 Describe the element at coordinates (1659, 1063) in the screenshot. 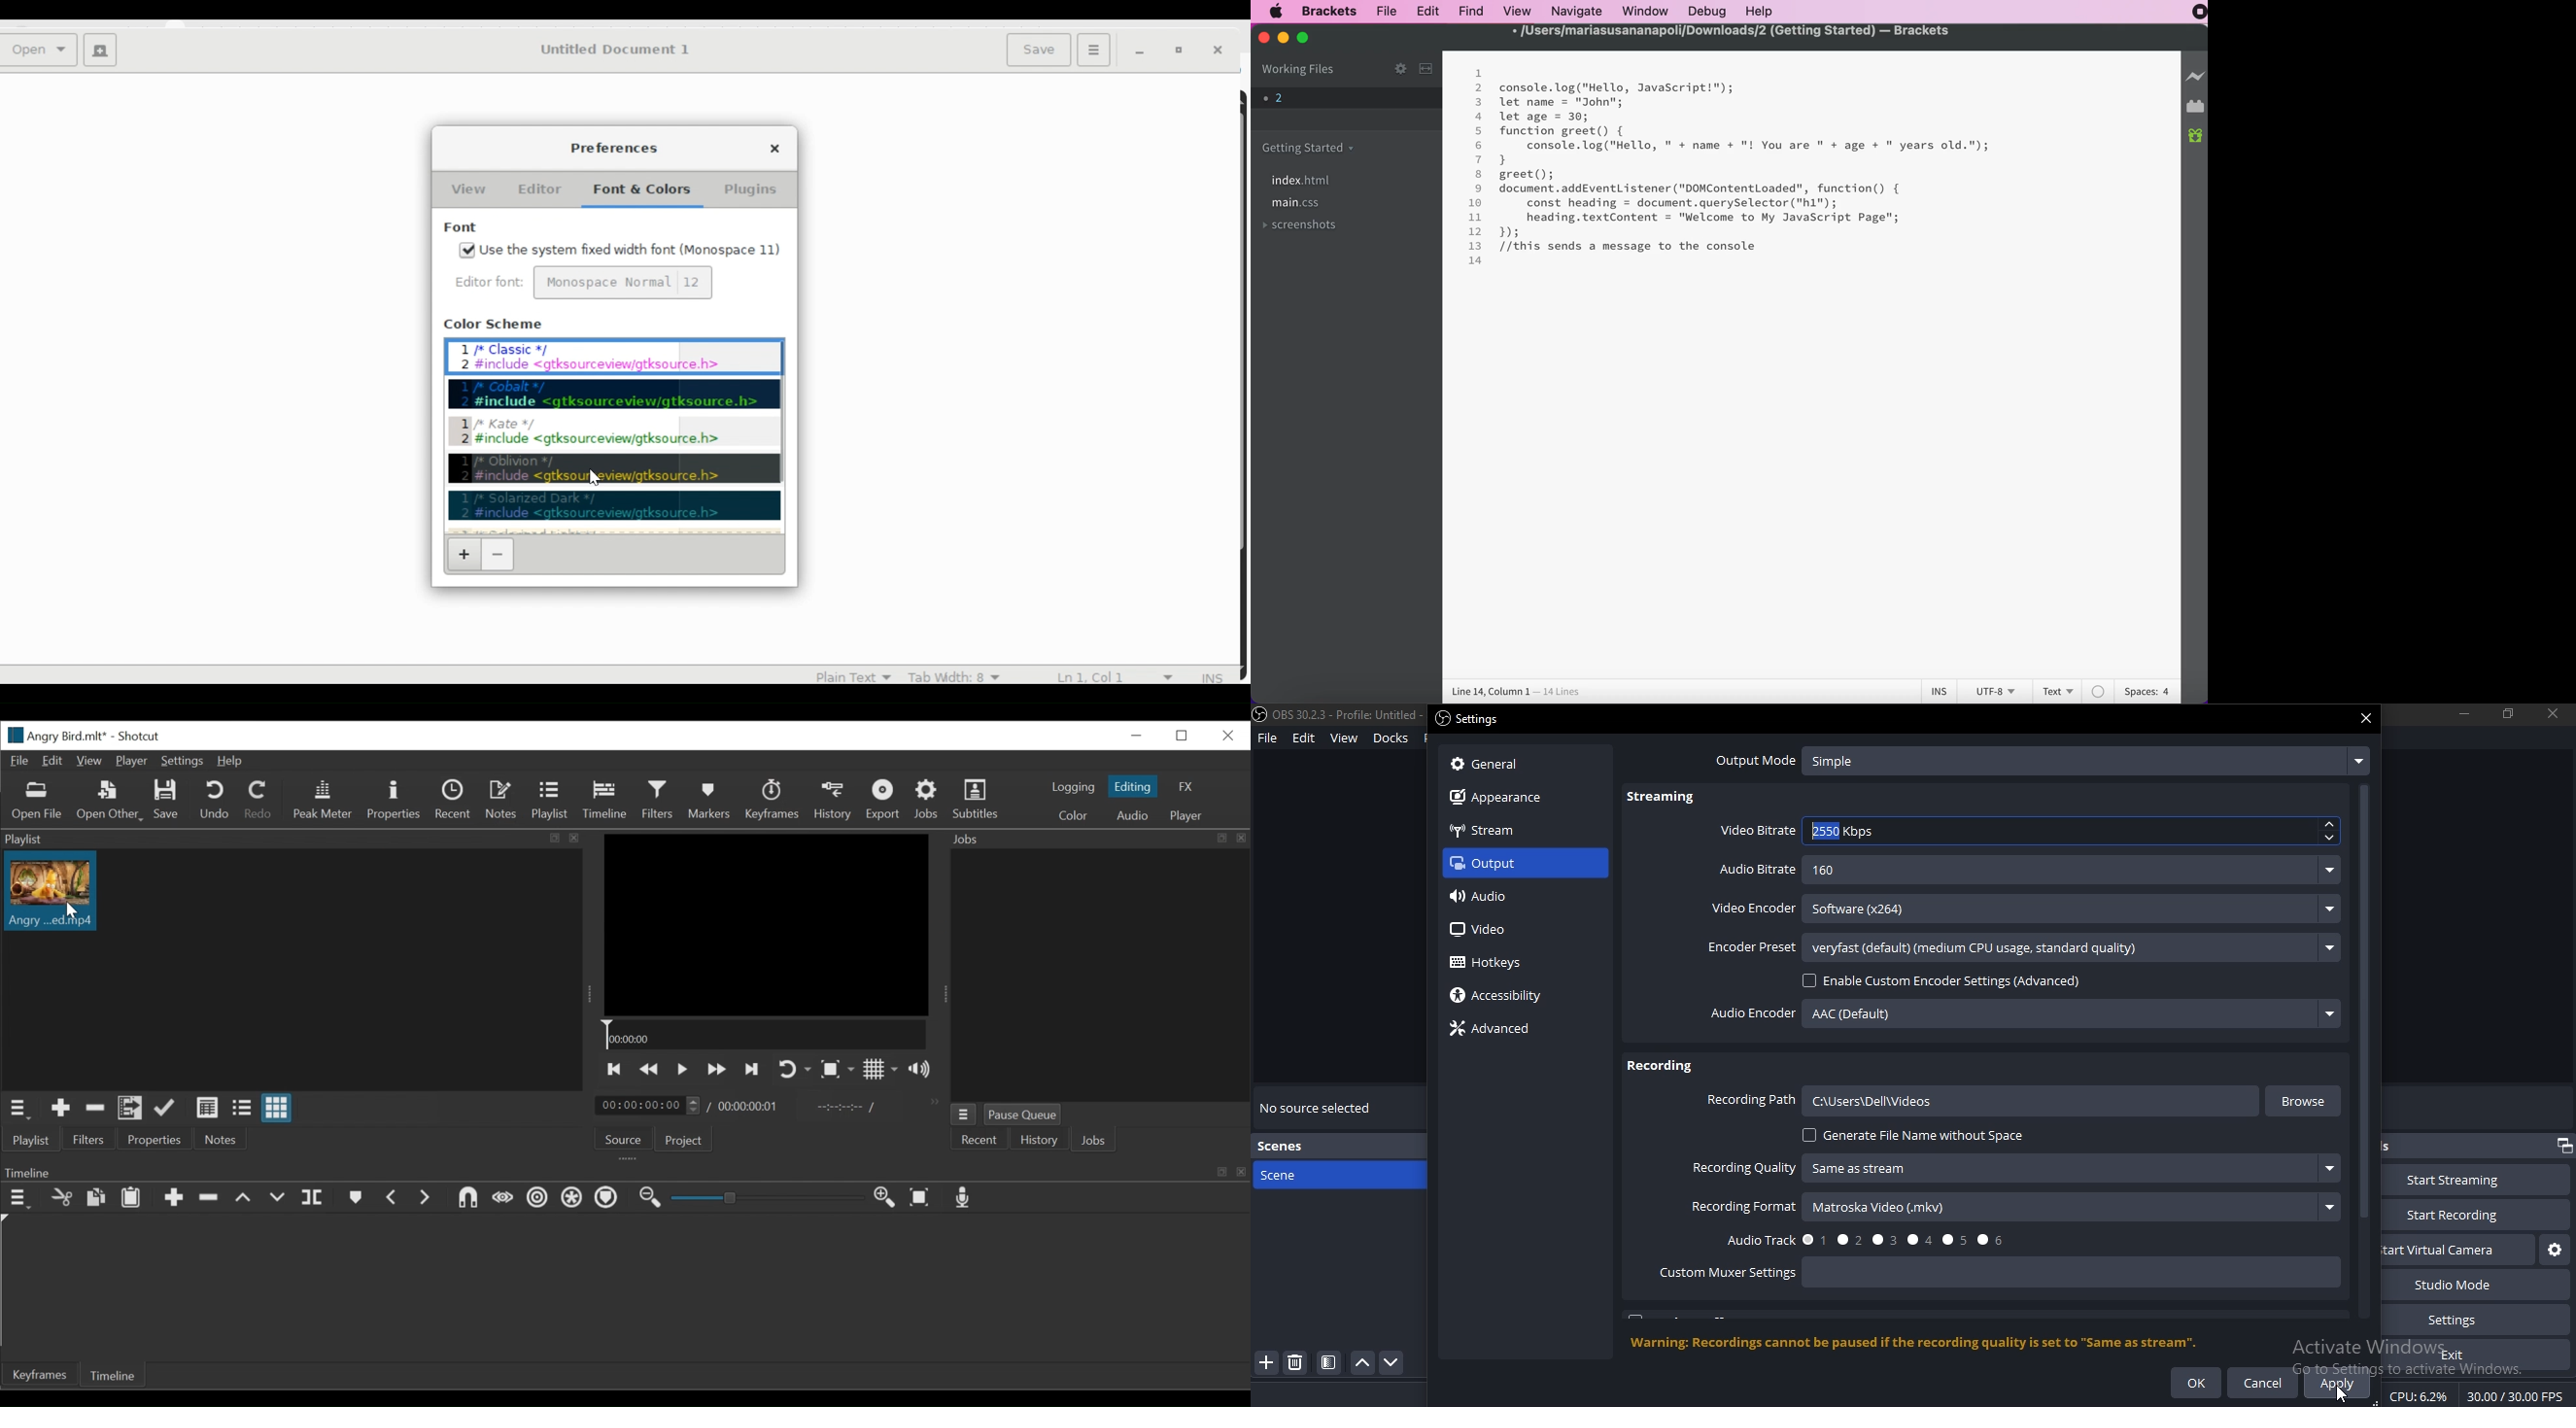

I see `recording` at that location.